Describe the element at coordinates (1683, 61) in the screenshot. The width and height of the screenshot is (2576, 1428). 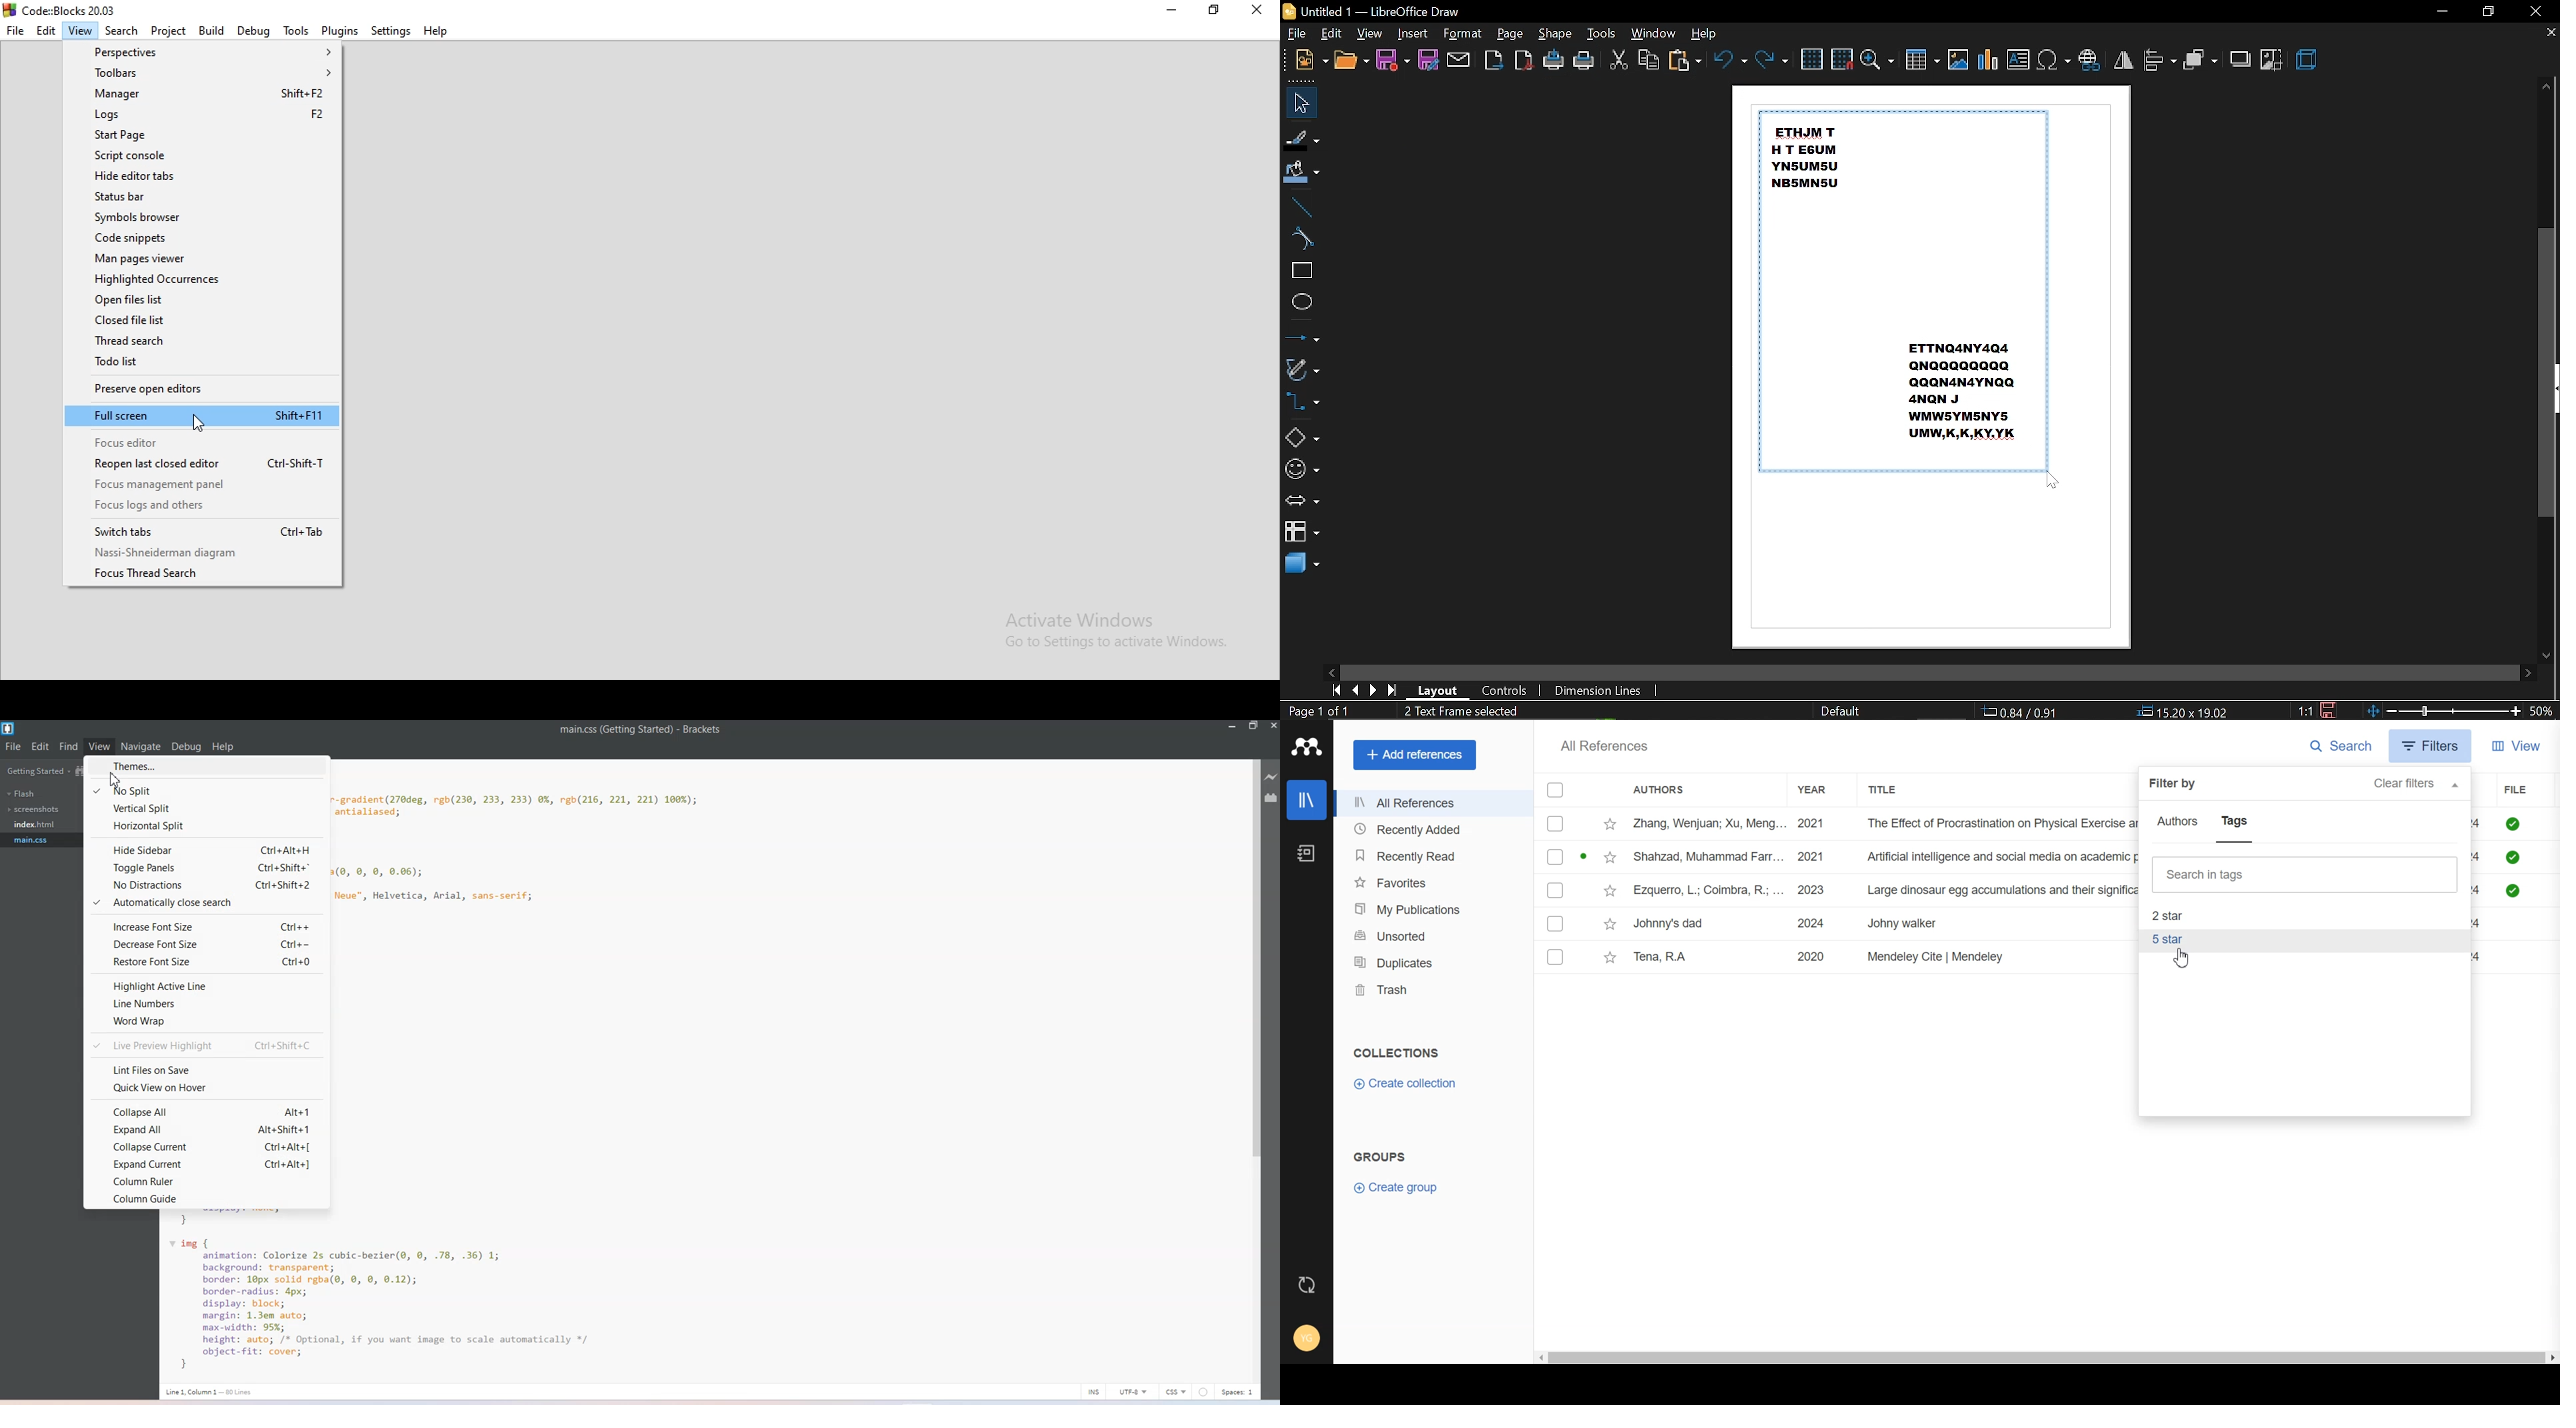
I see `paste` at that location.